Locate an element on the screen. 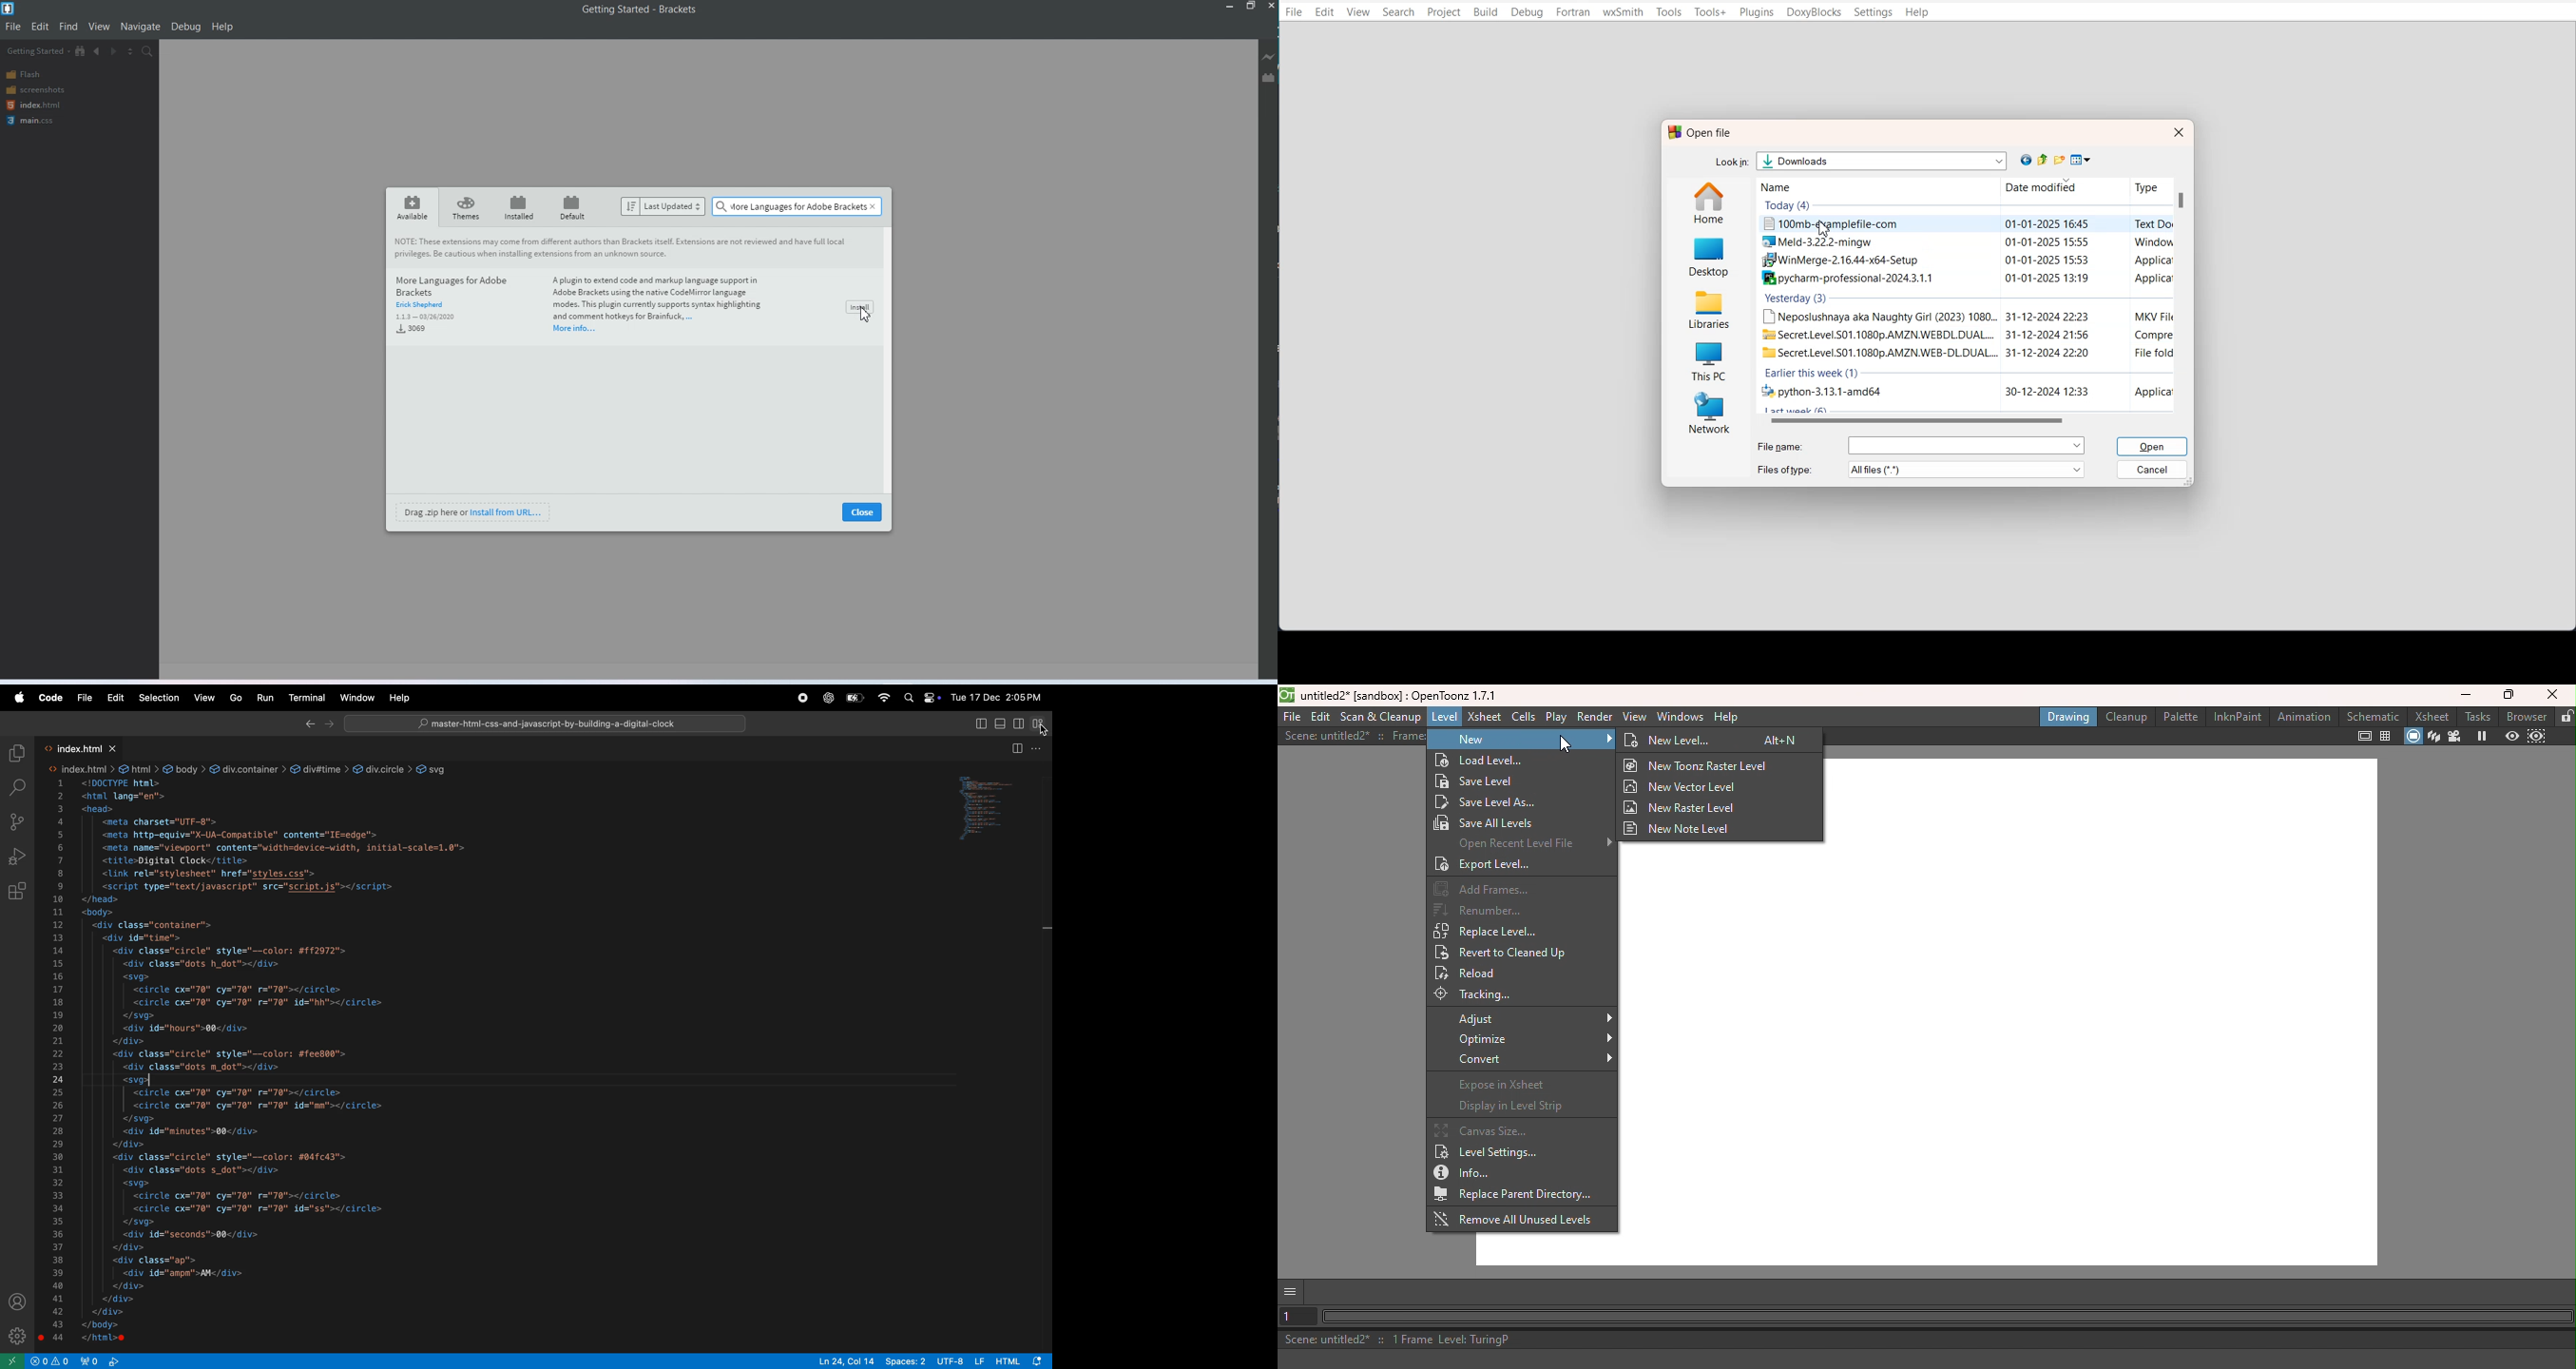 The width and height of the screenshot is (2576, 1372). Brackets is located at coordinates (678, 9).